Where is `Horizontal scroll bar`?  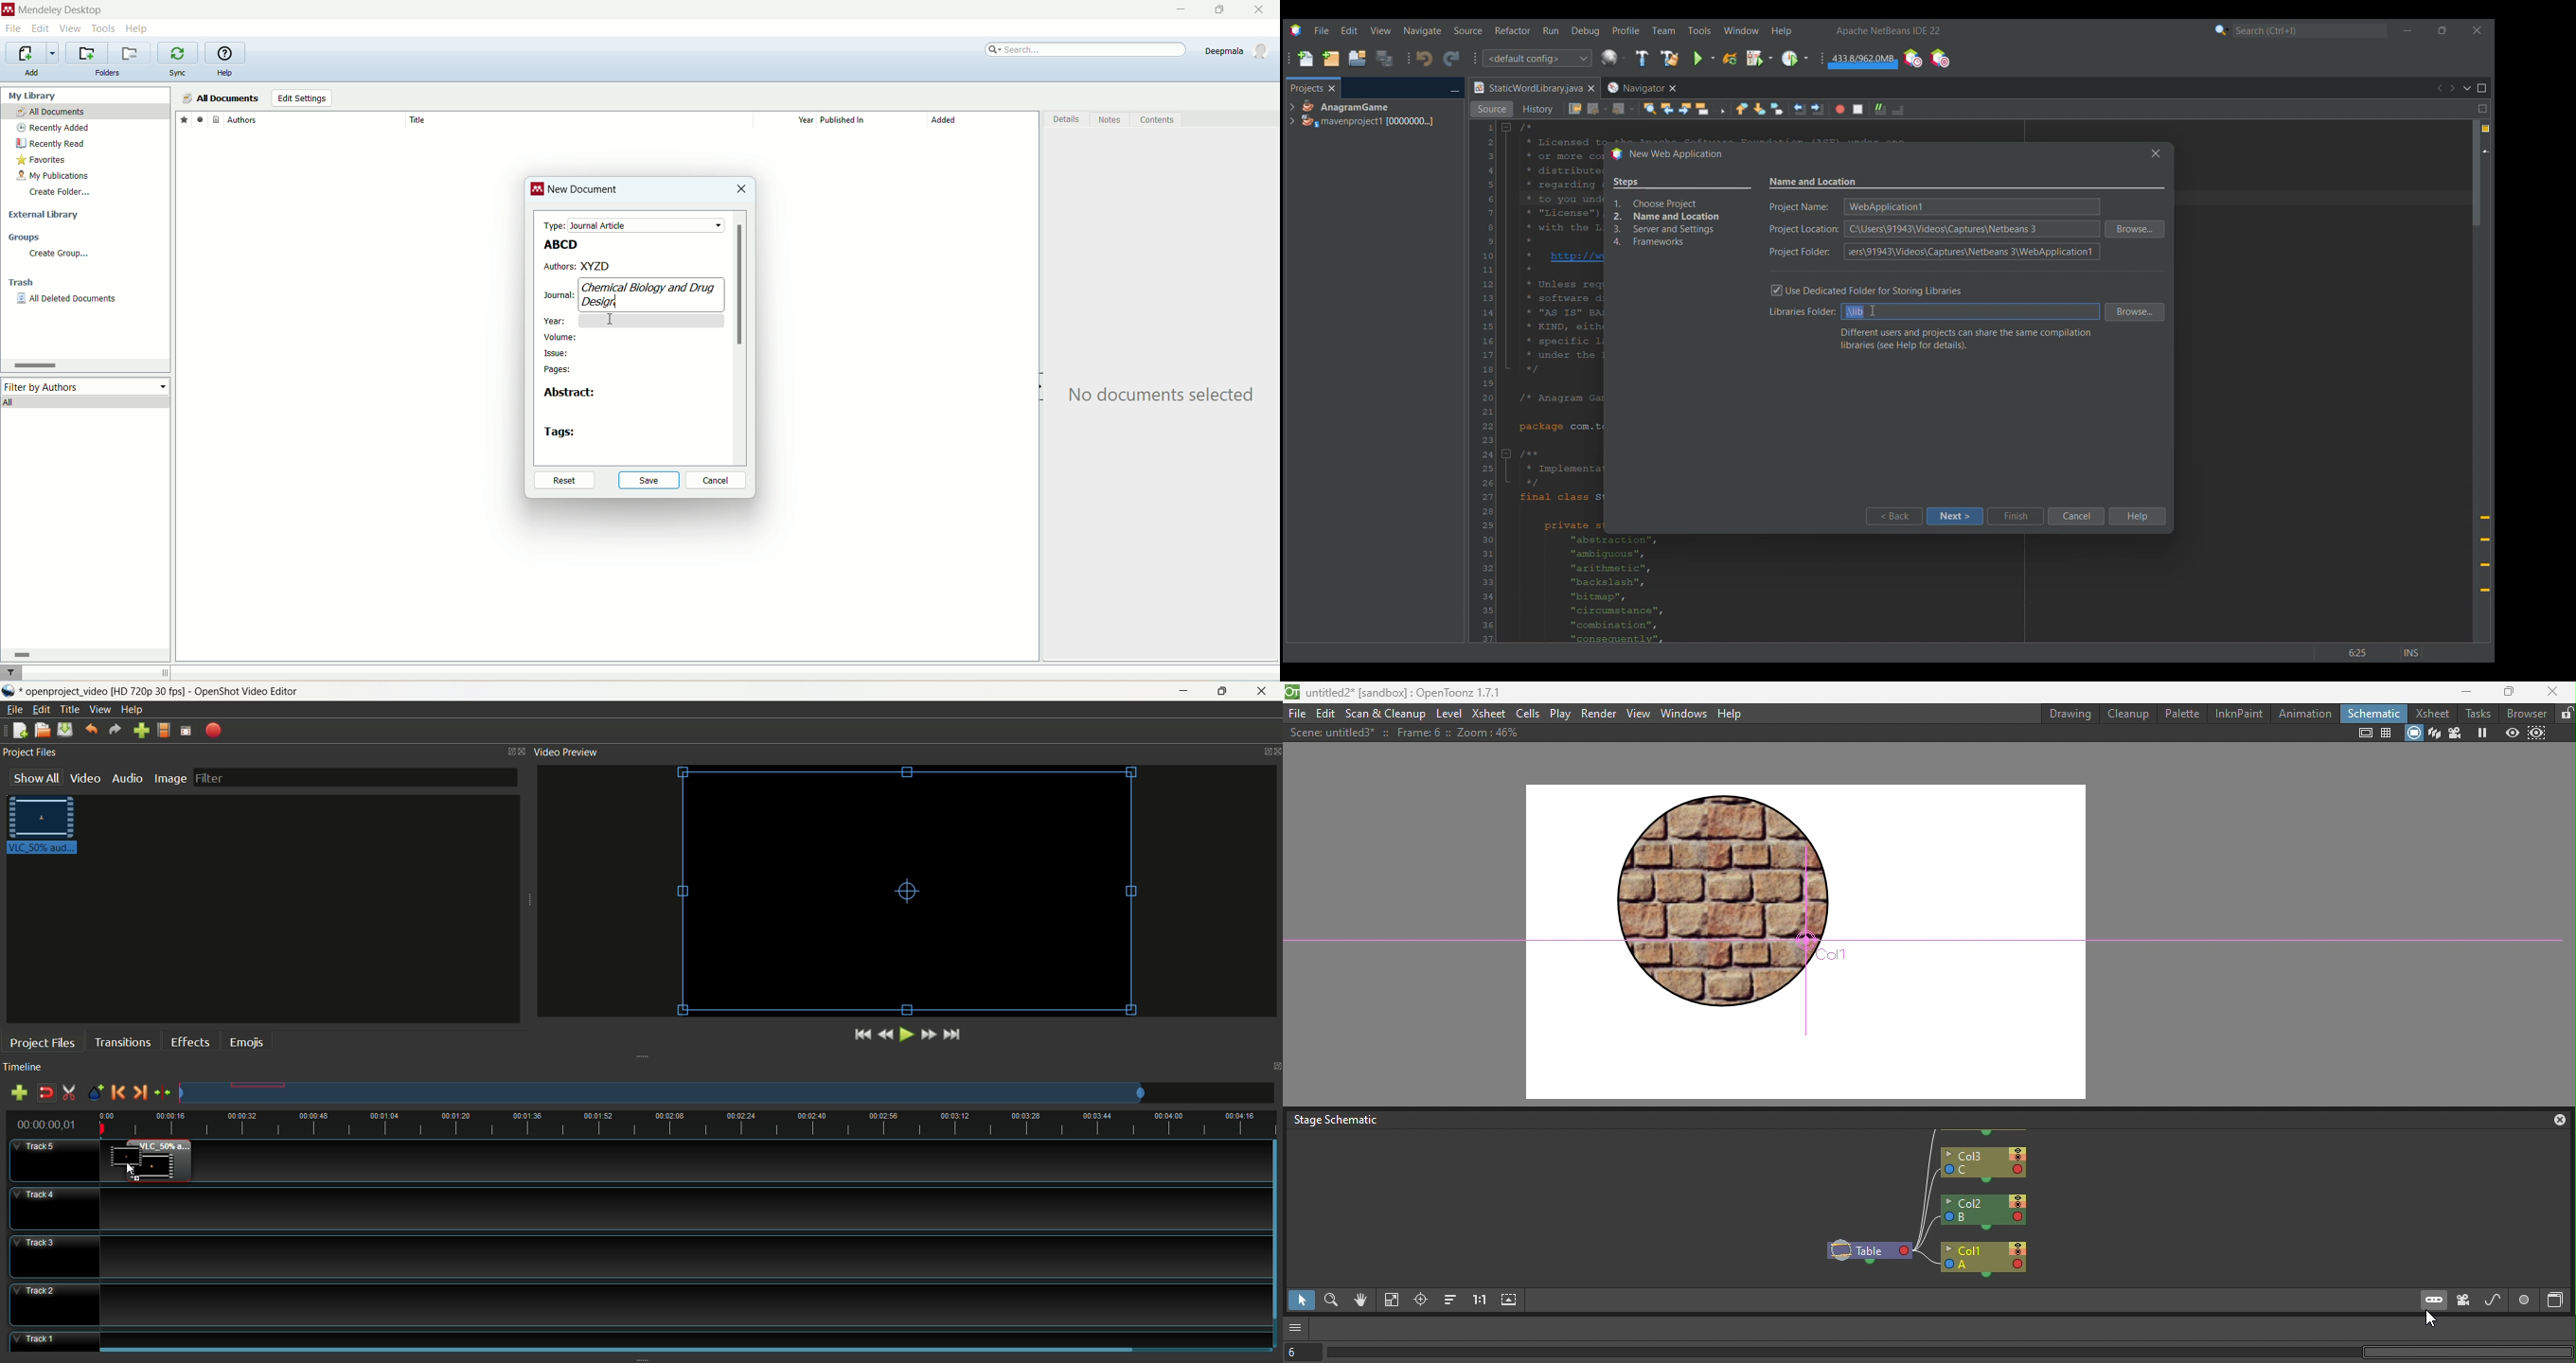 Horizontal scroll bar is located at coordinates (1949, 1353).